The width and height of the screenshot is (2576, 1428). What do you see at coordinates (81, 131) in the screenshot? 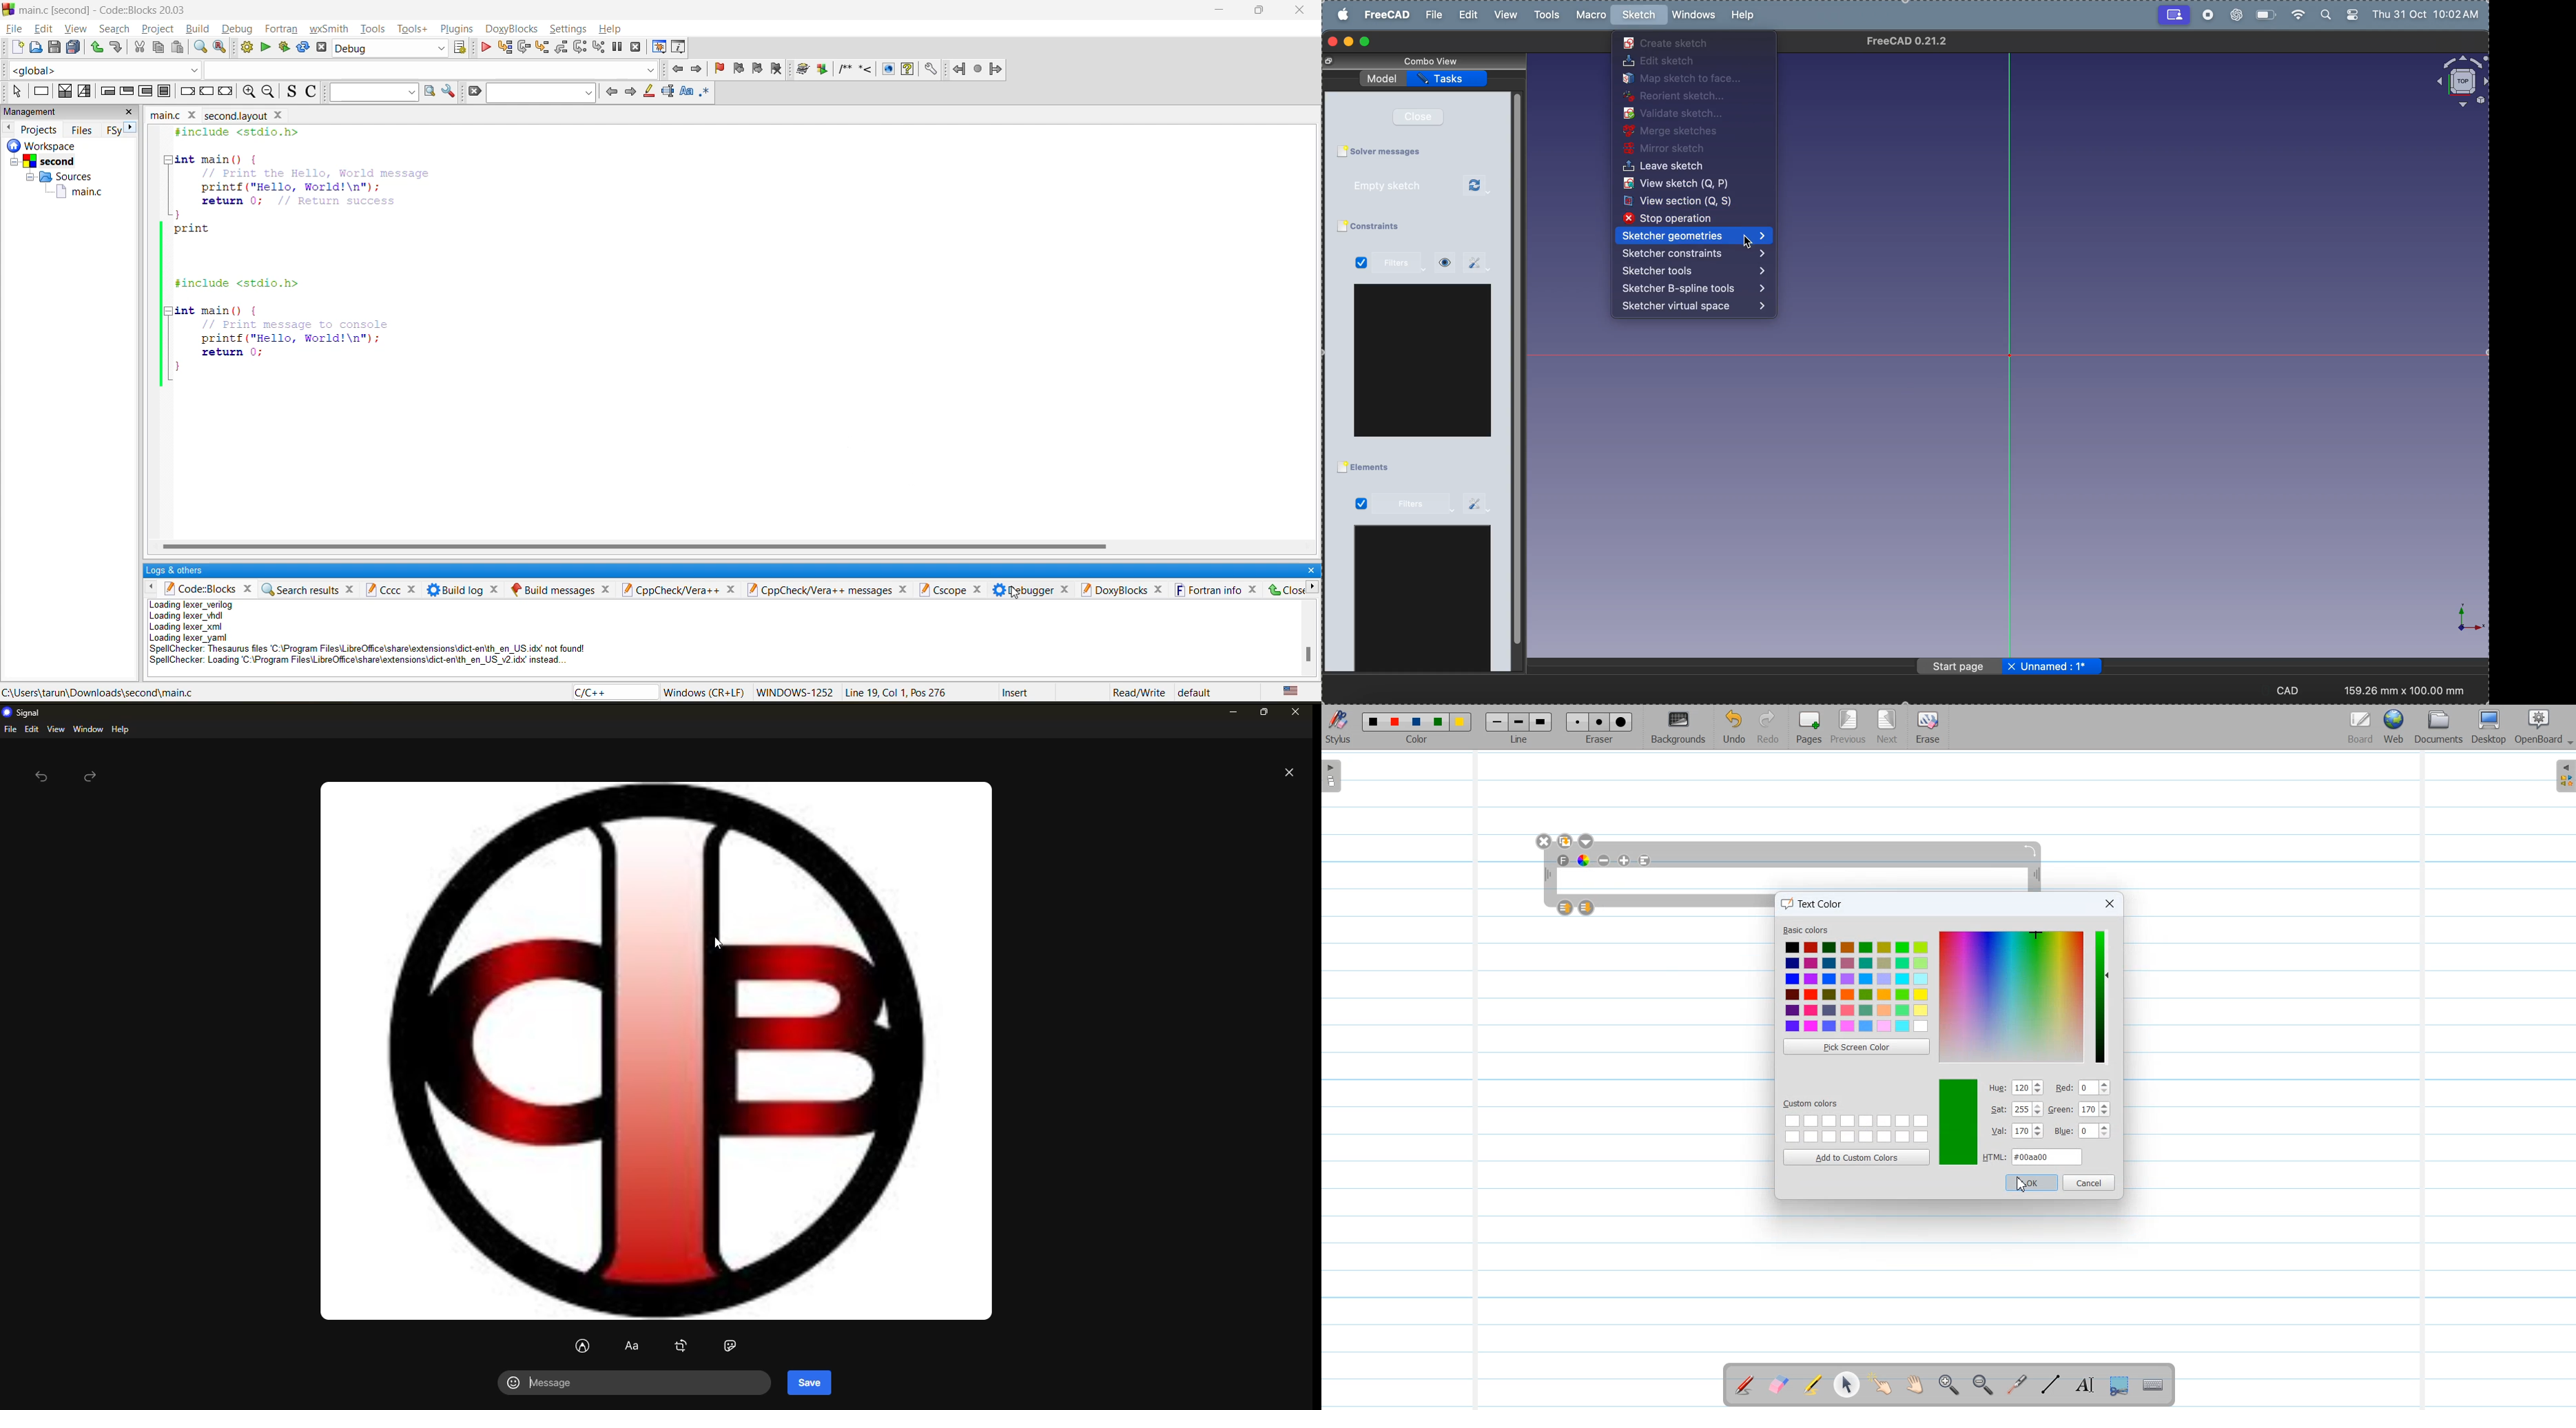
I see `files` at bounding box center [81, 131].